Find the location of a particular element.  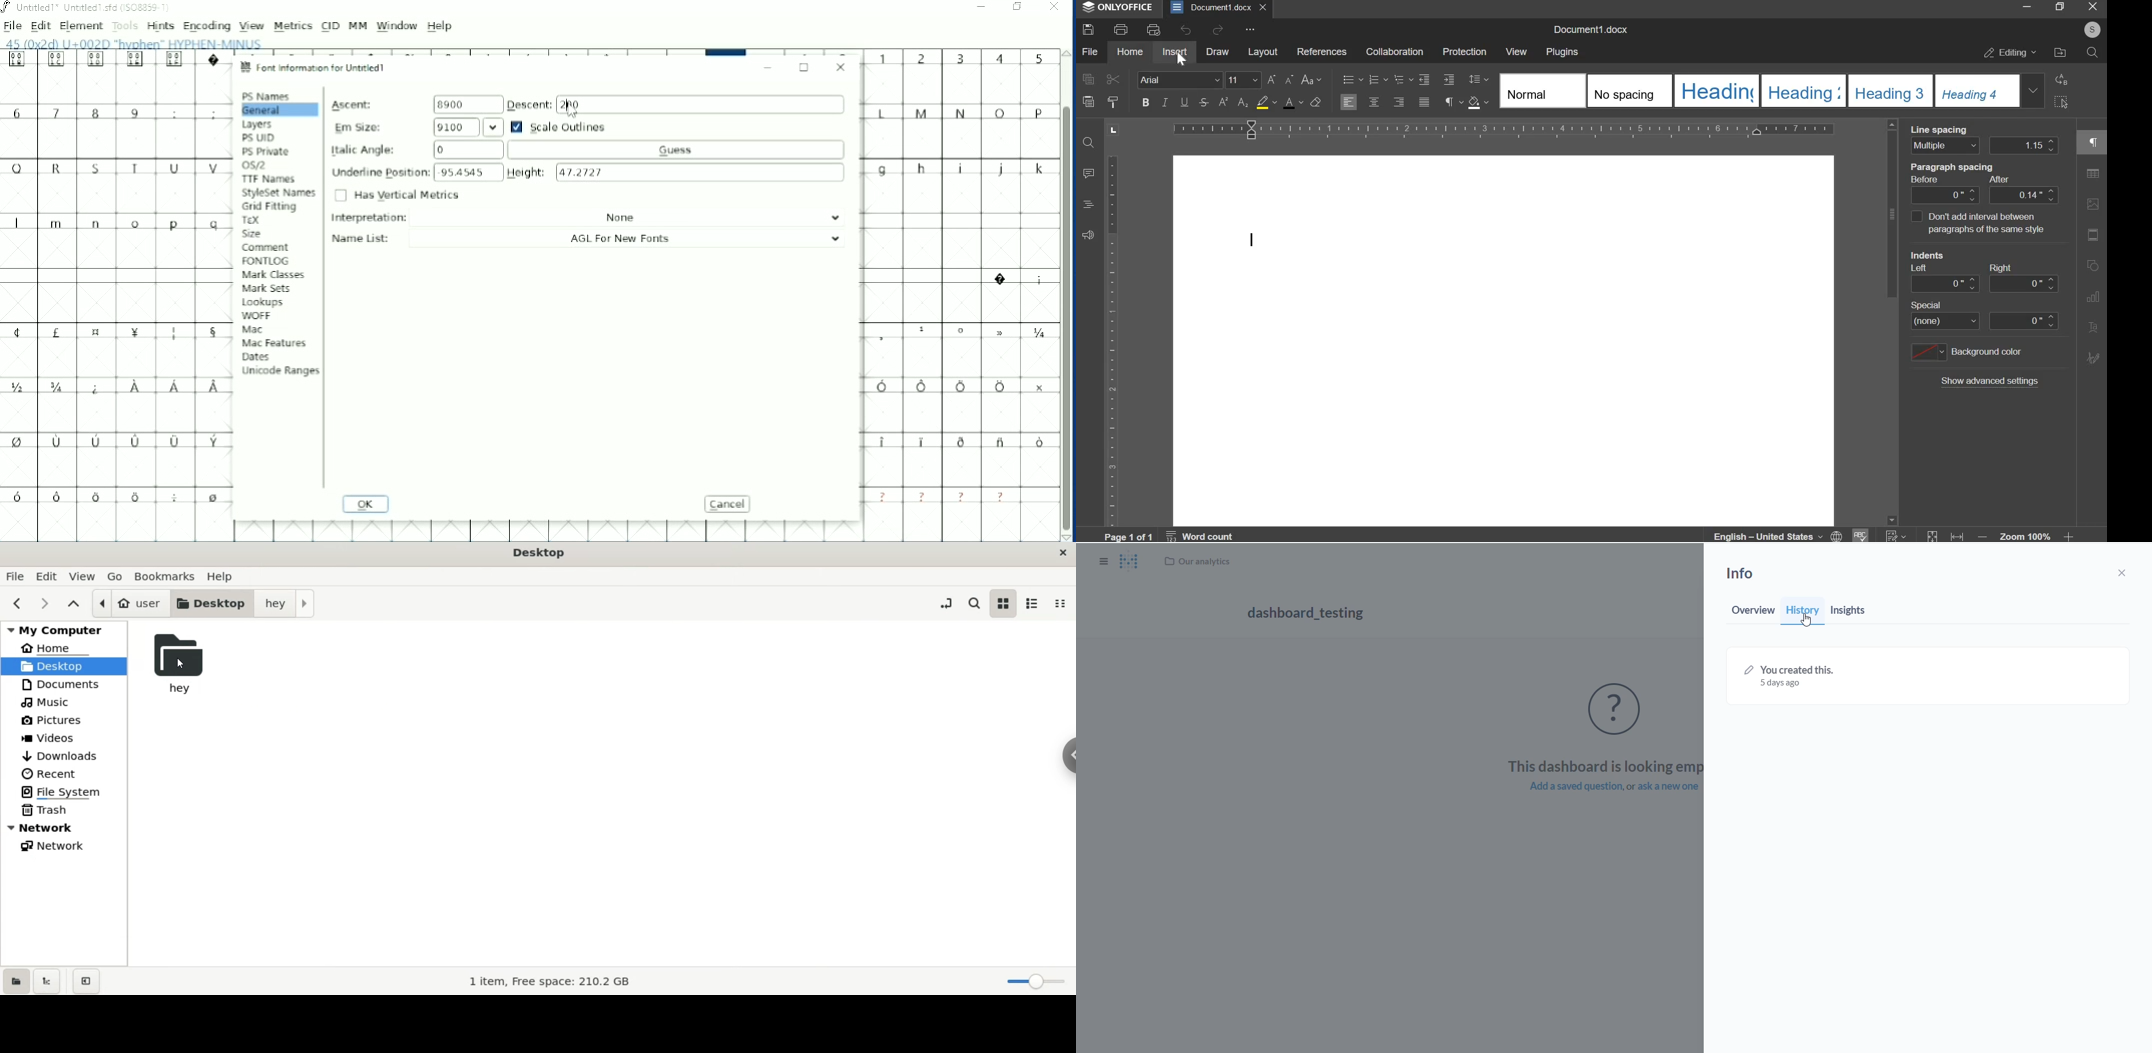

vertical scale is located at coordinates (1112, 341).